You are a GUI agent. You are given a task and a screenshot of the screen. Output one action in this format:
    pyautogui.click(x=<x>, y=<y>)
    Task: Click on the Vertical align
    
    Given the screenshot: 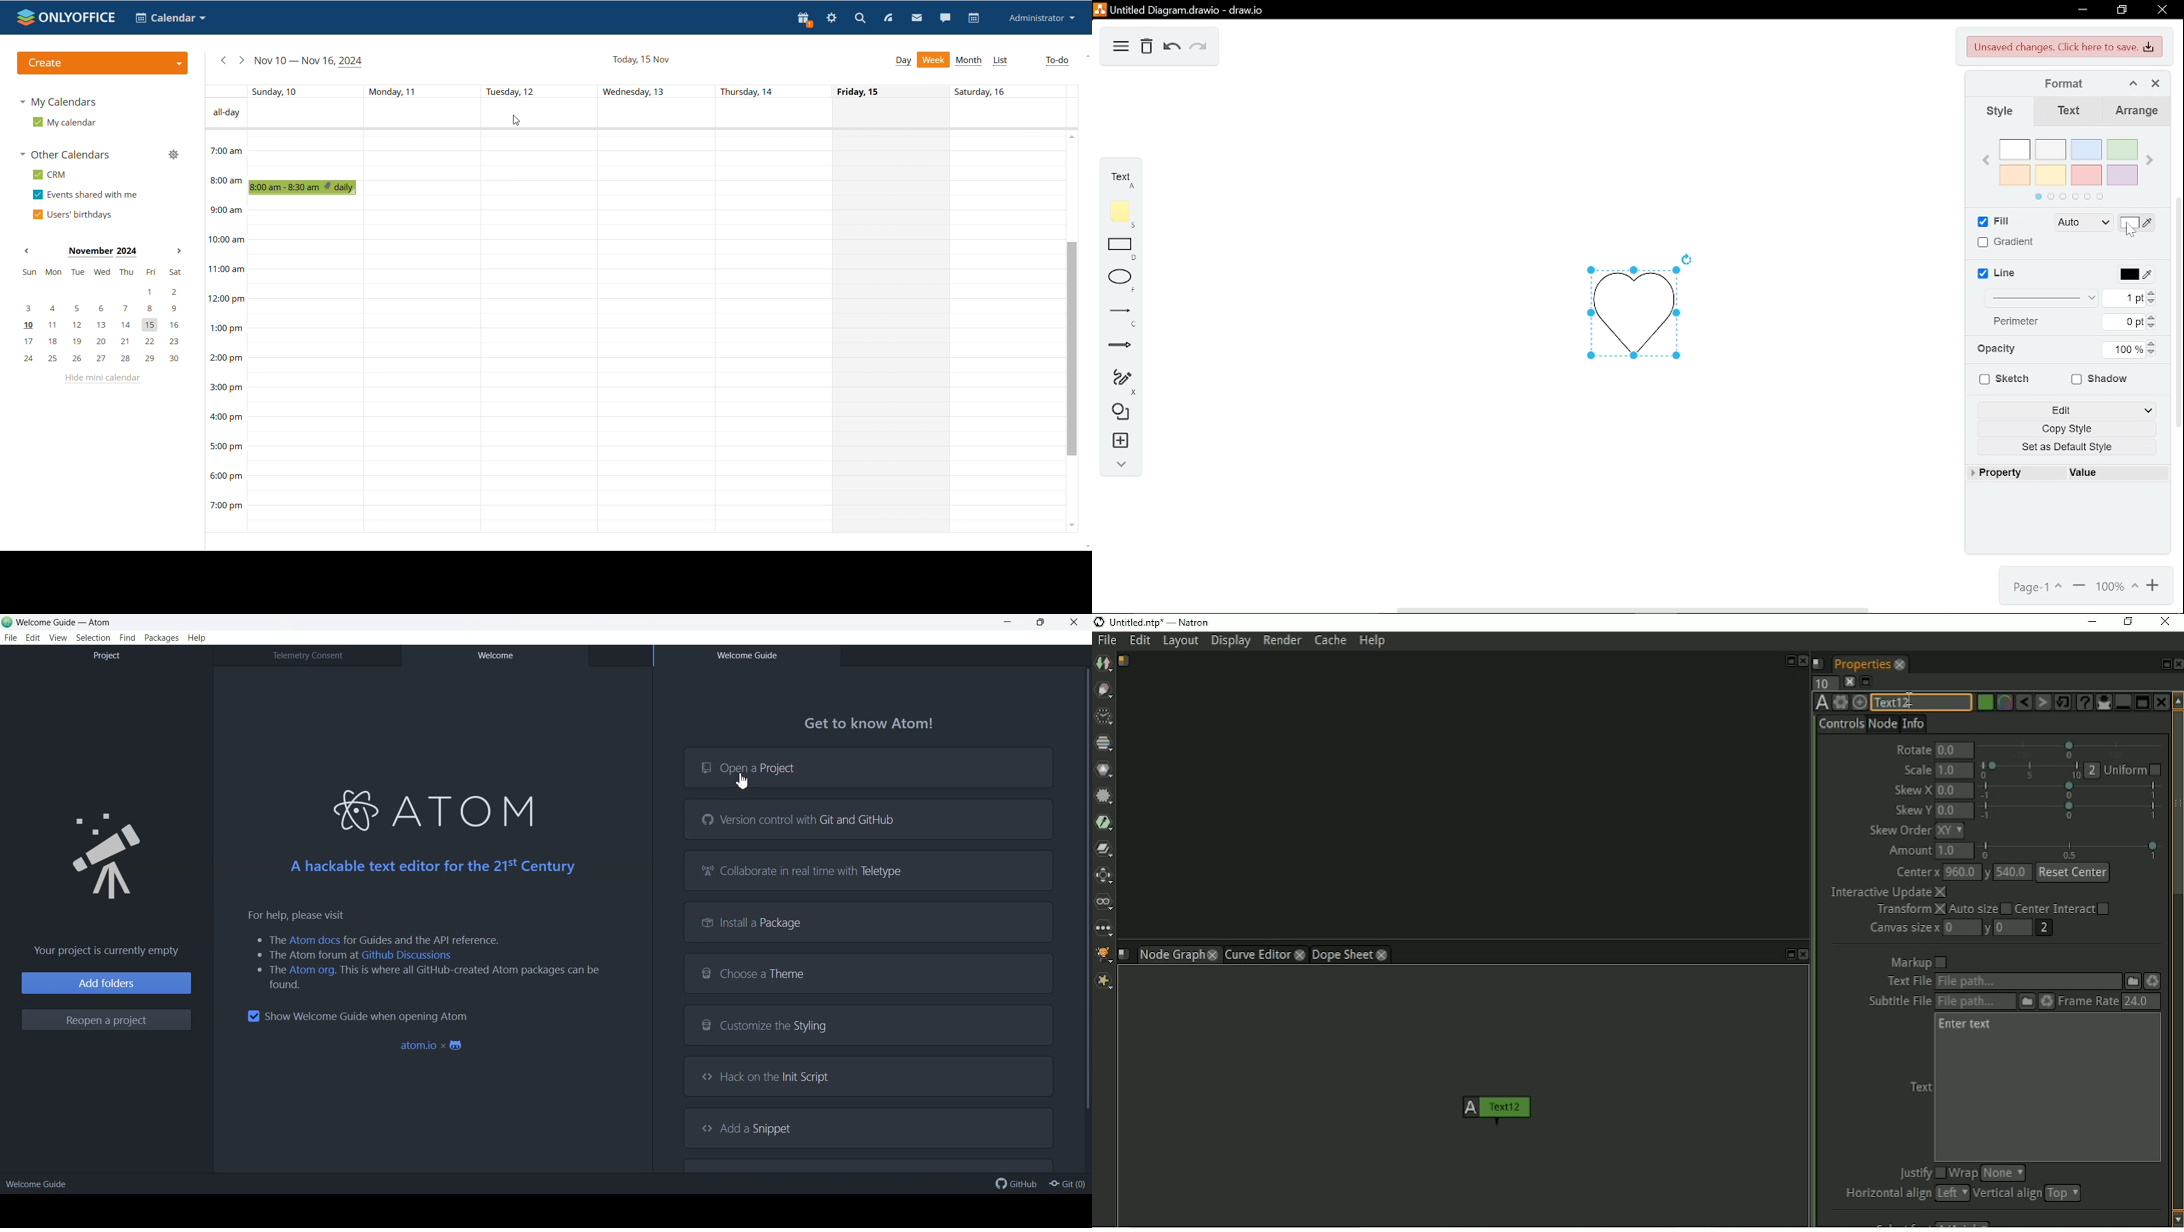 What is the action you would take?
    pyautogui.click(x=2006, y=1194)
    